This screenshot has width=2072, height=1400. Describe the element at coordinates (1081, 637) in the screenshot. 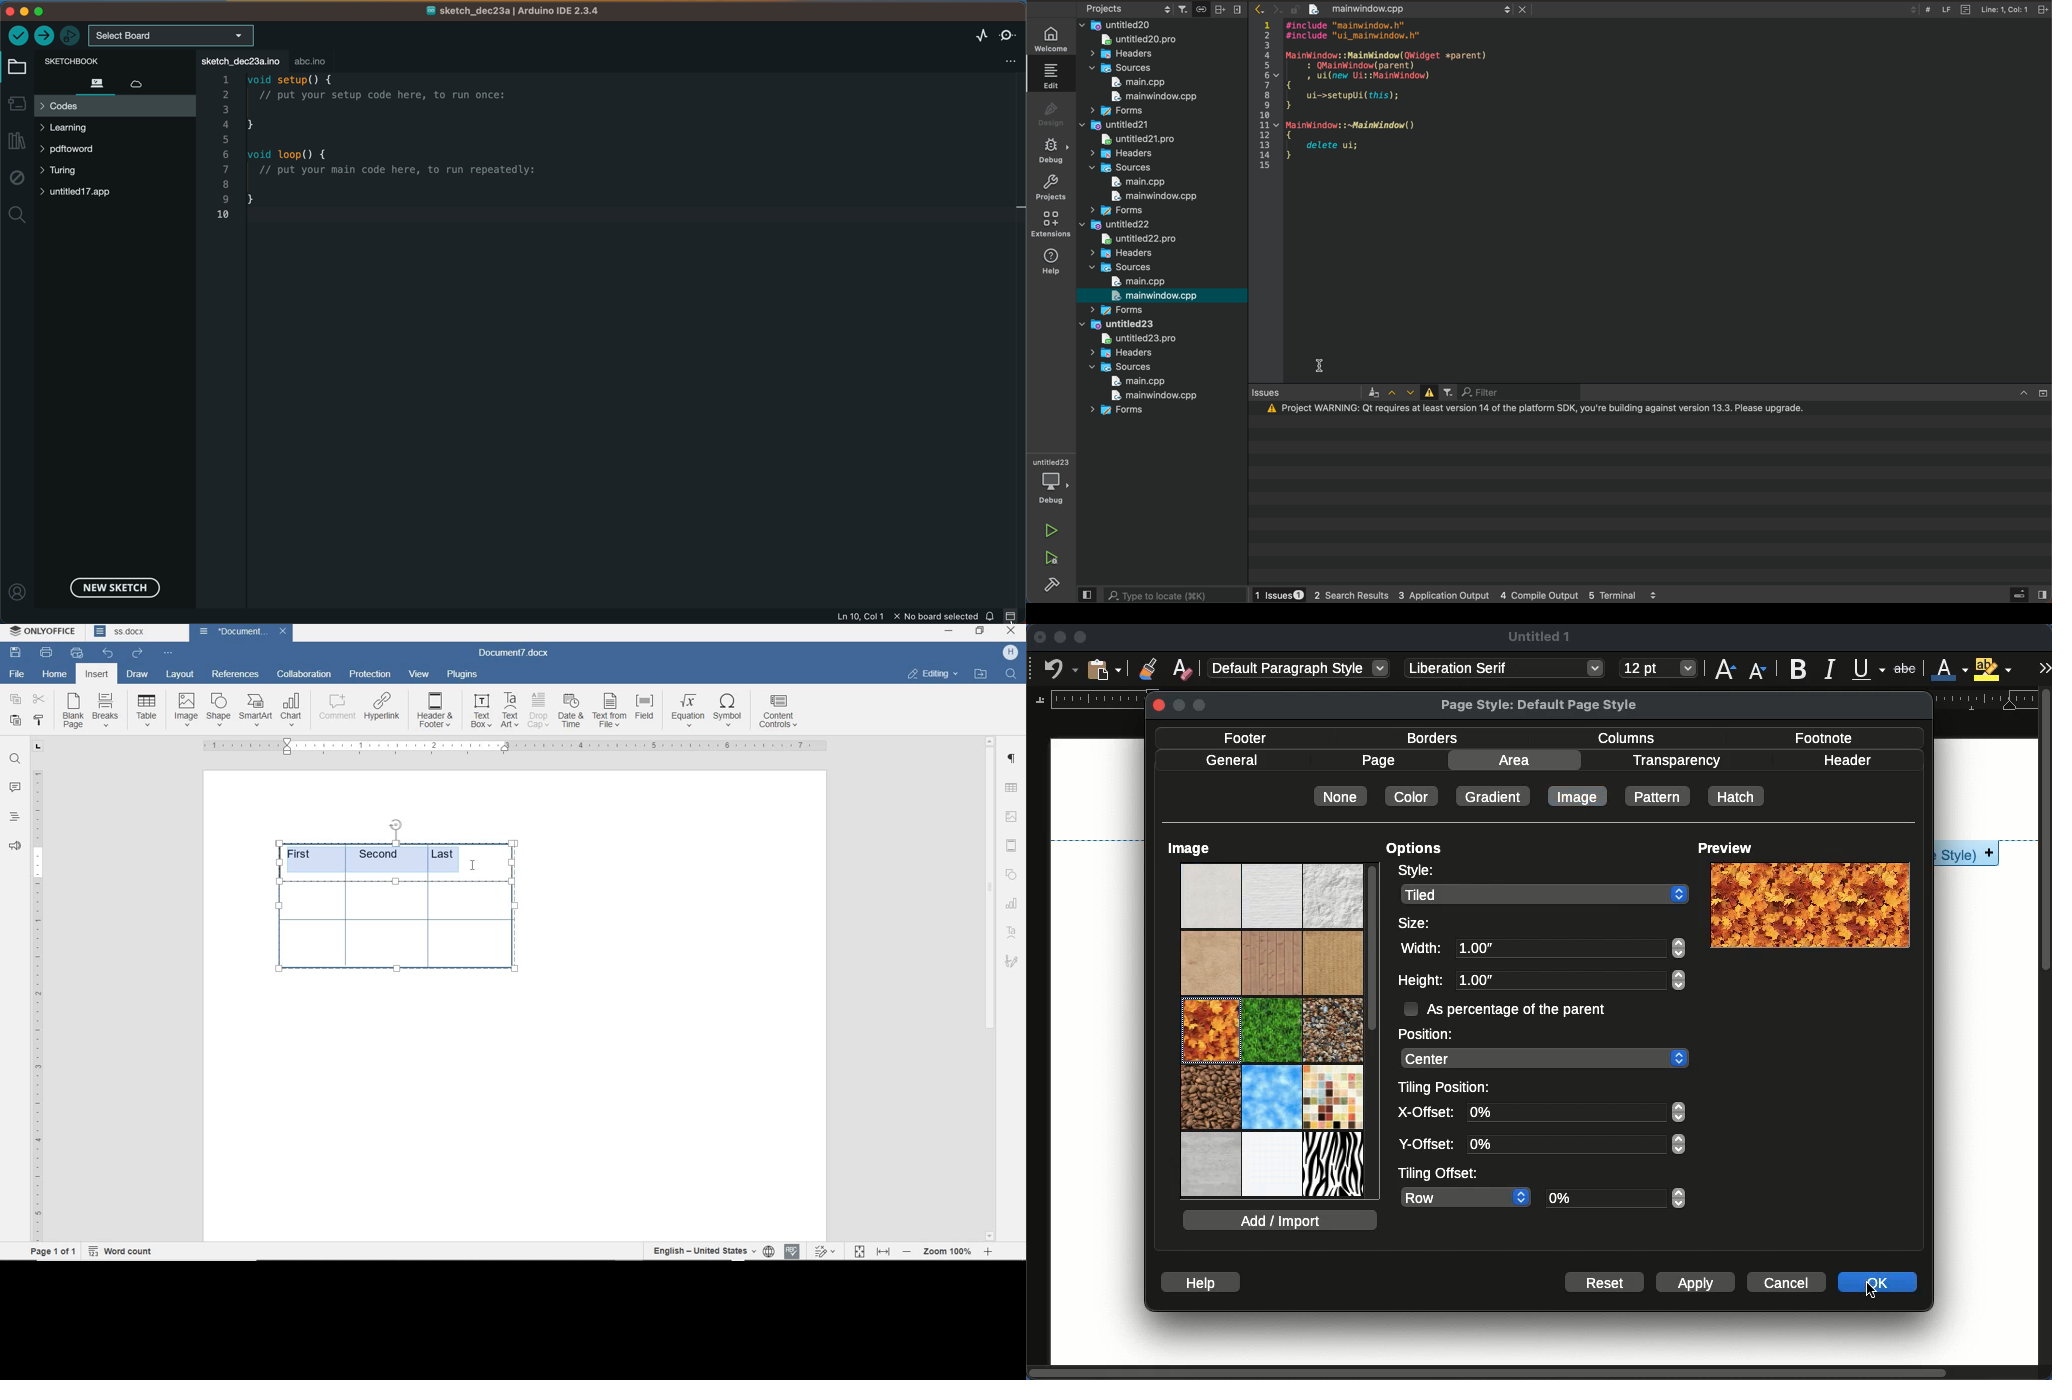

I see `maximize` at that location.